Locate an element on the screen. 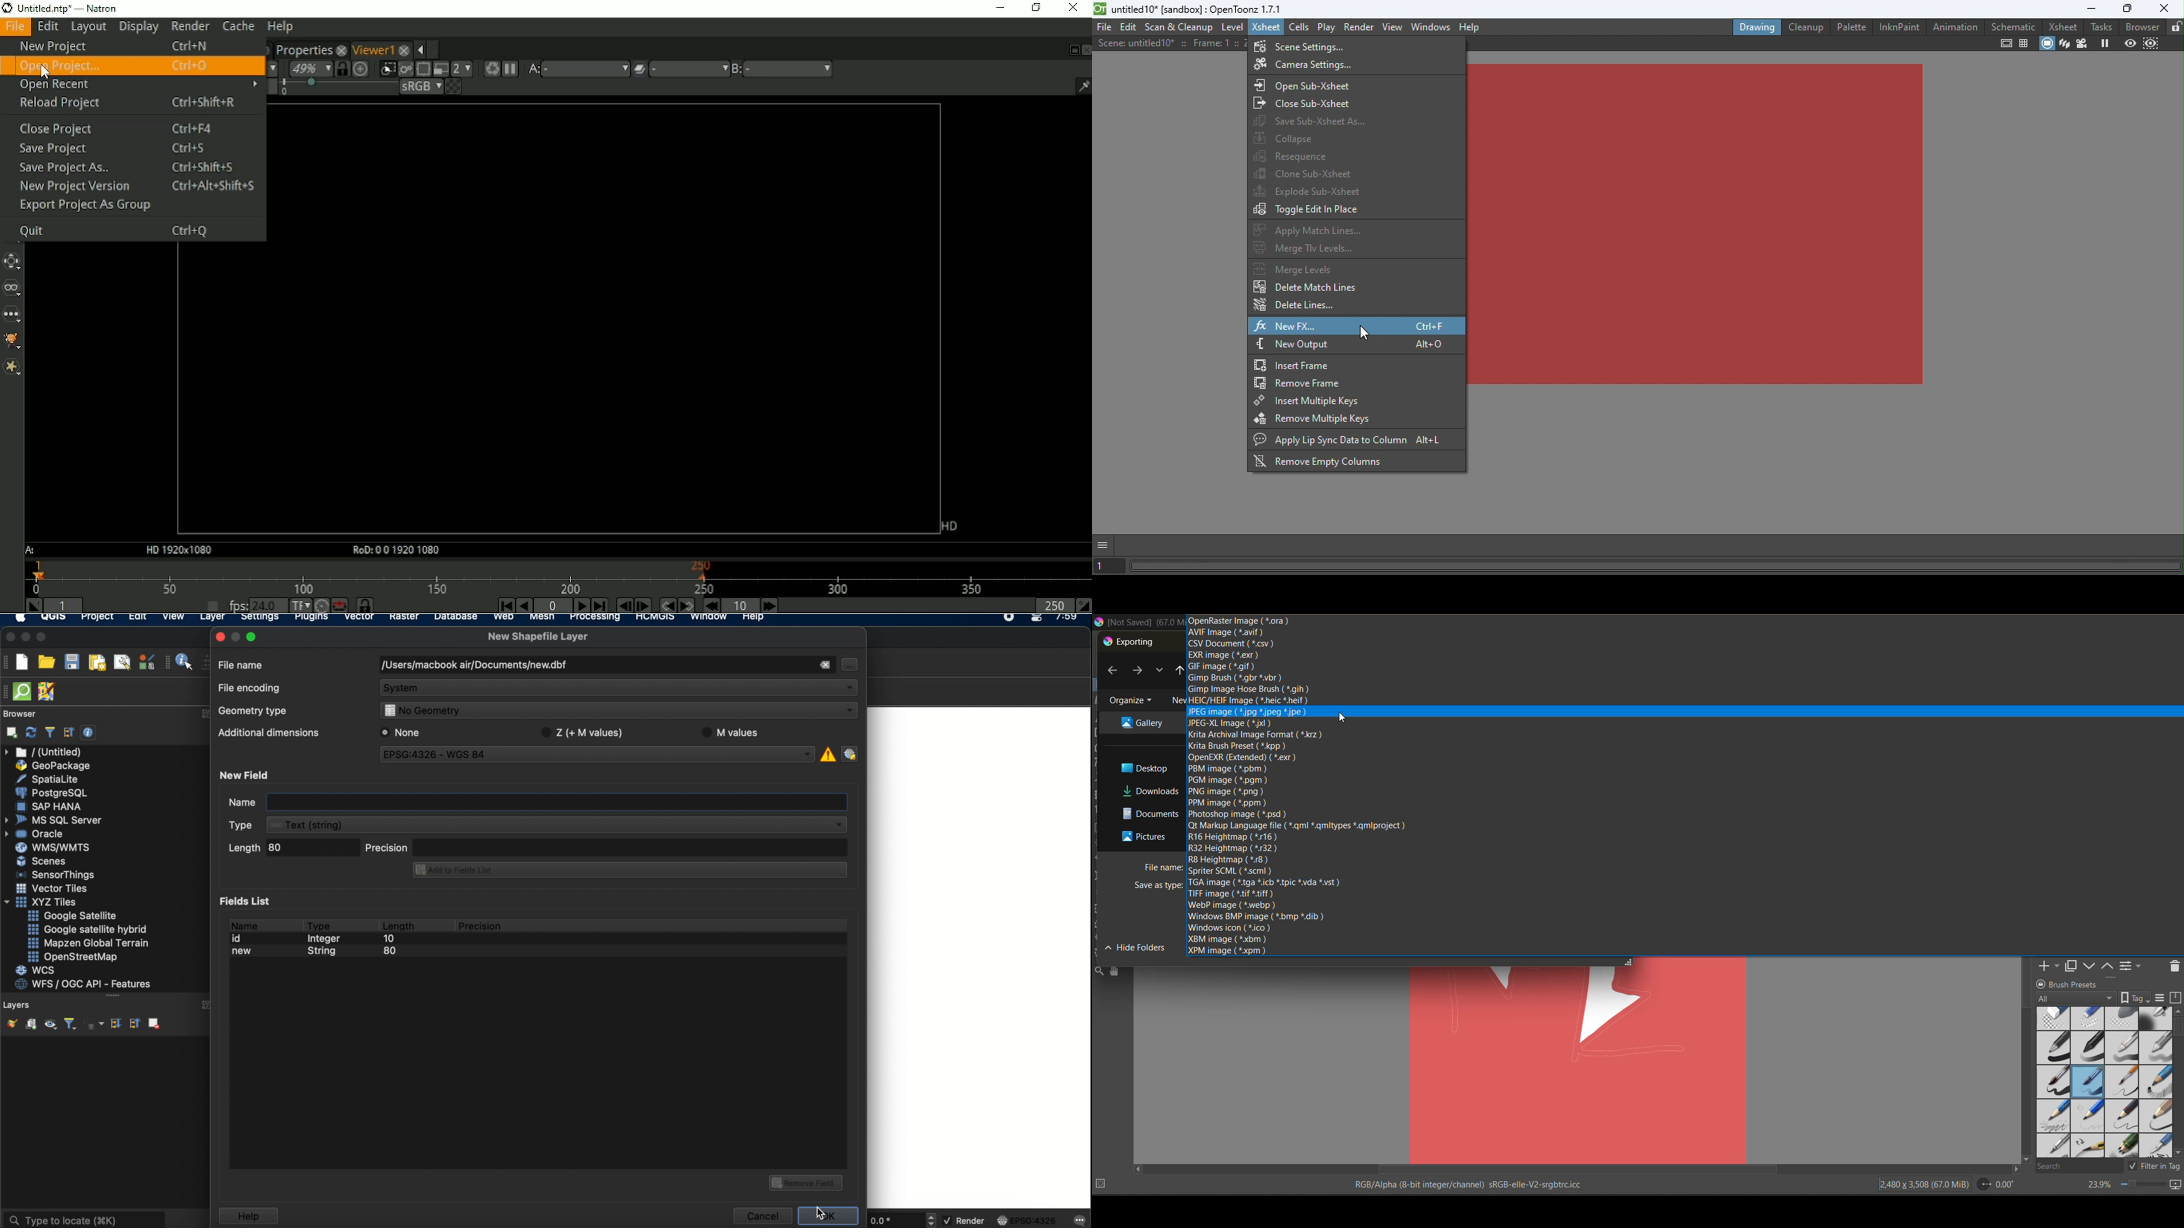  Open sub-Xsheet is located at coordinates (1317, 84).